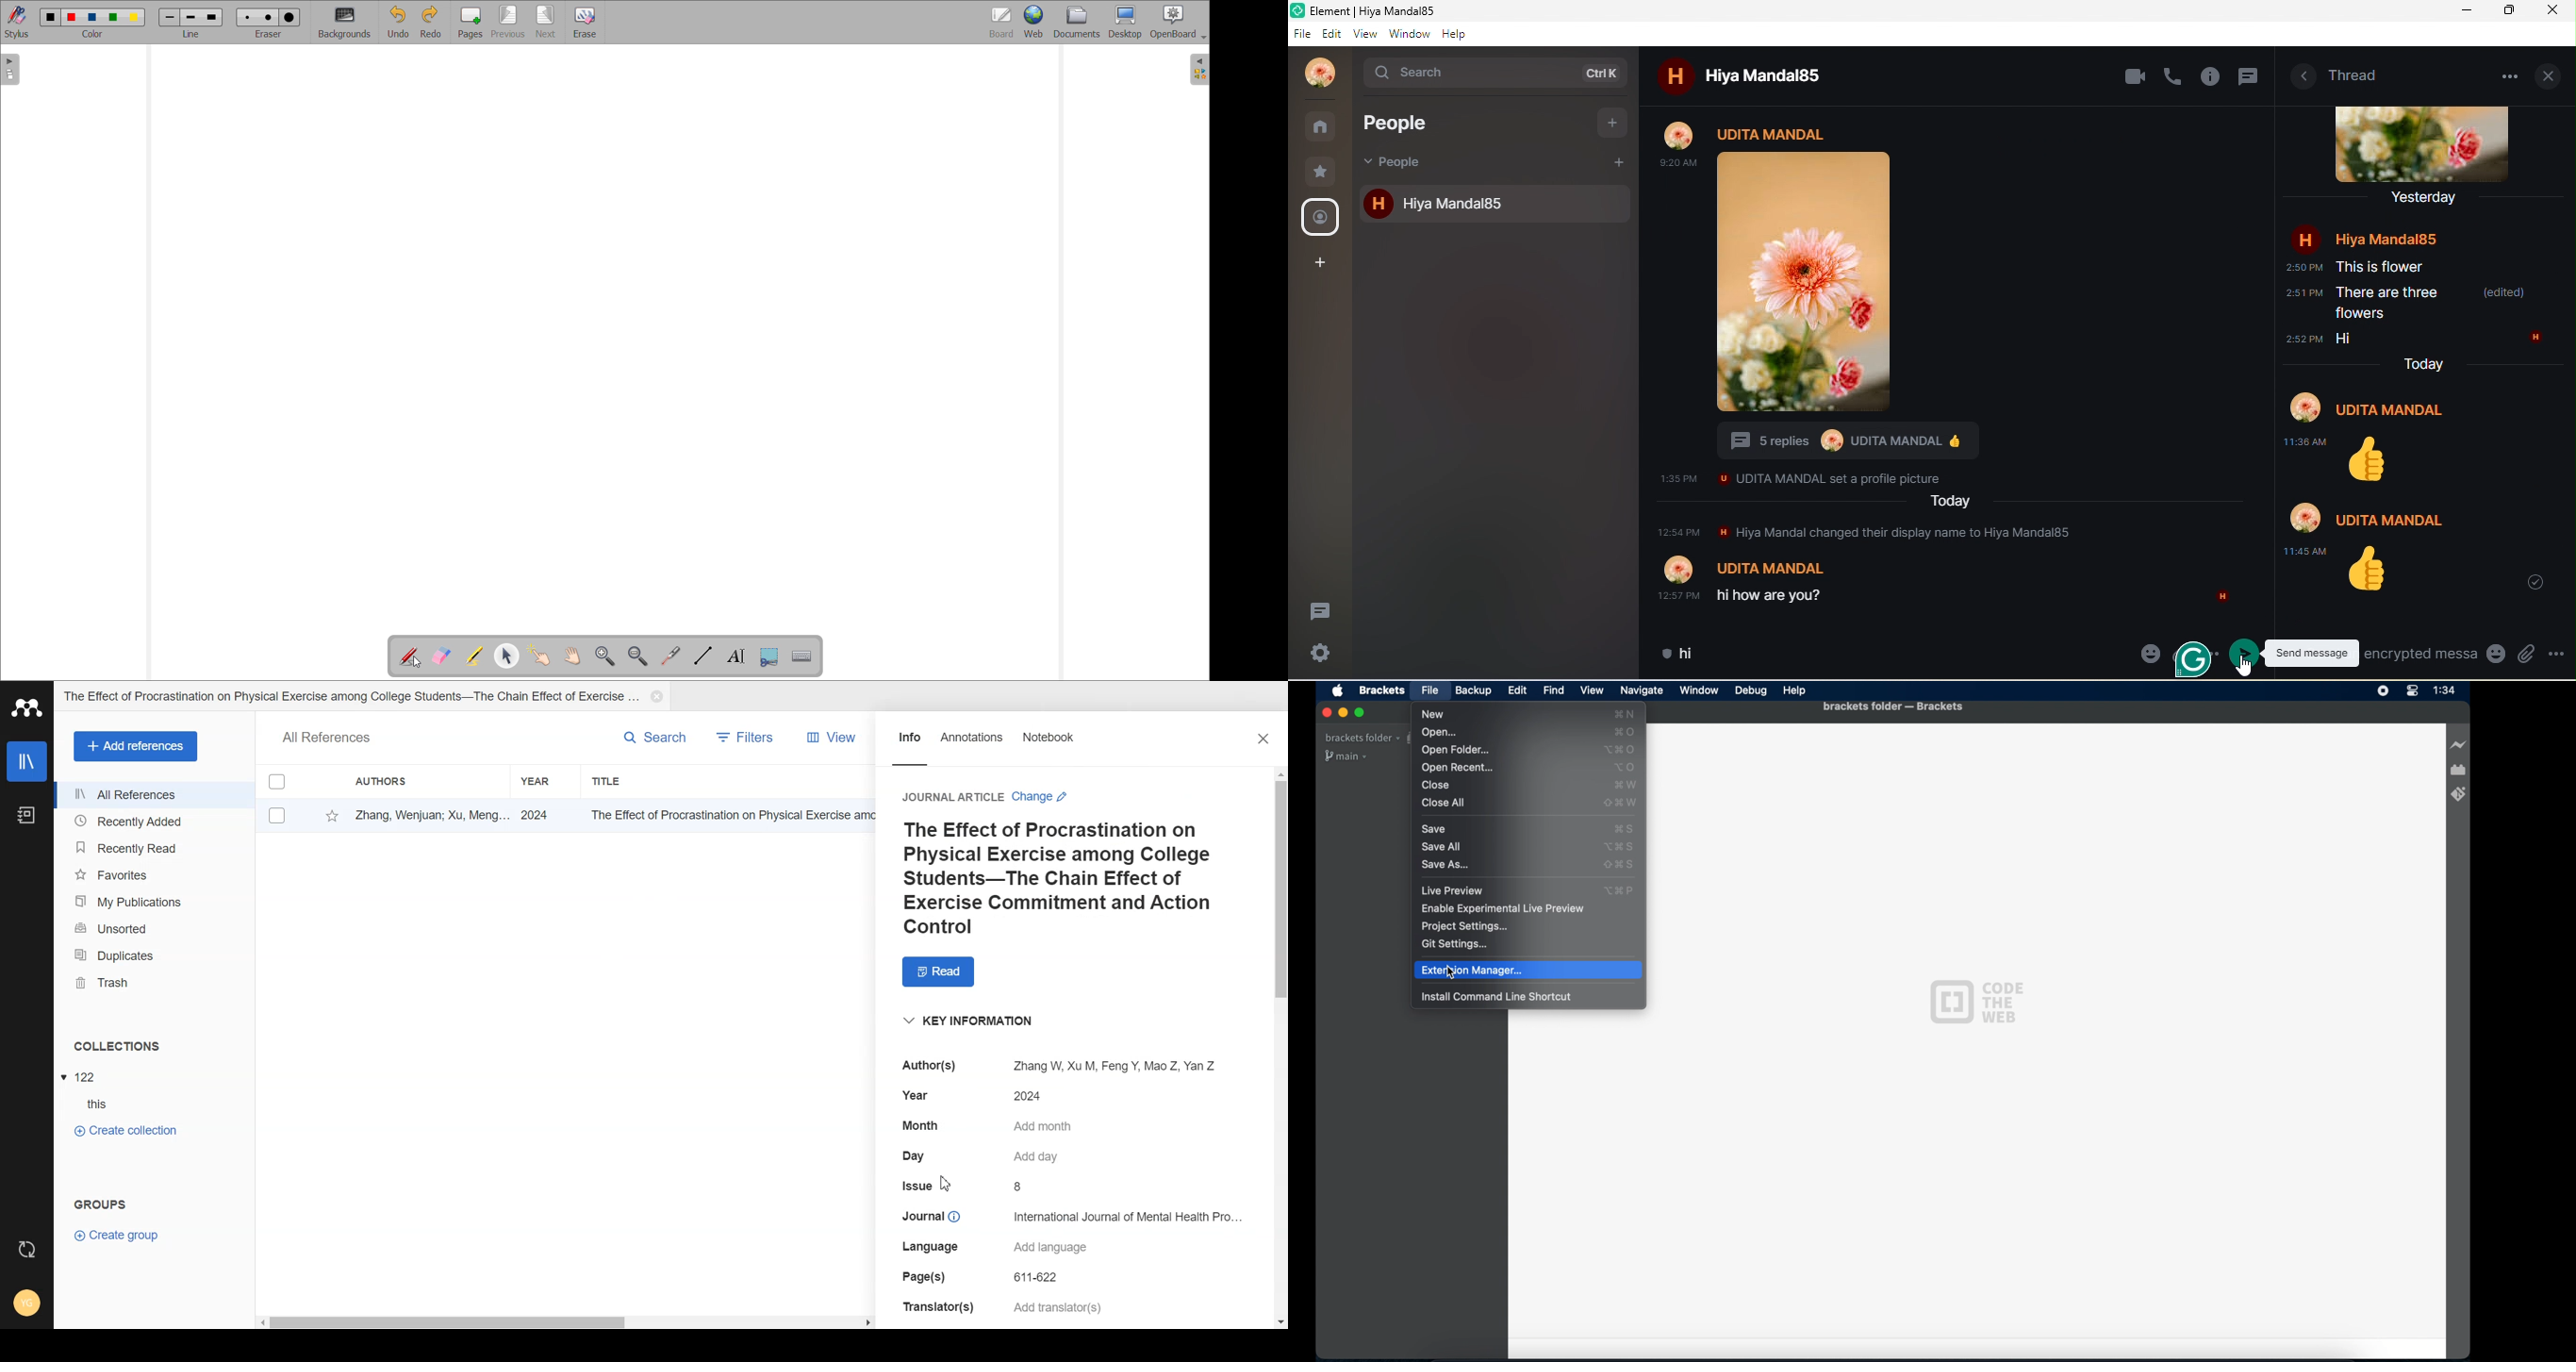 The width and height of the screenshot is (2576, 1372). Describe the element at coordinates (95, 17) in the screenshot. I see `color` at that location.